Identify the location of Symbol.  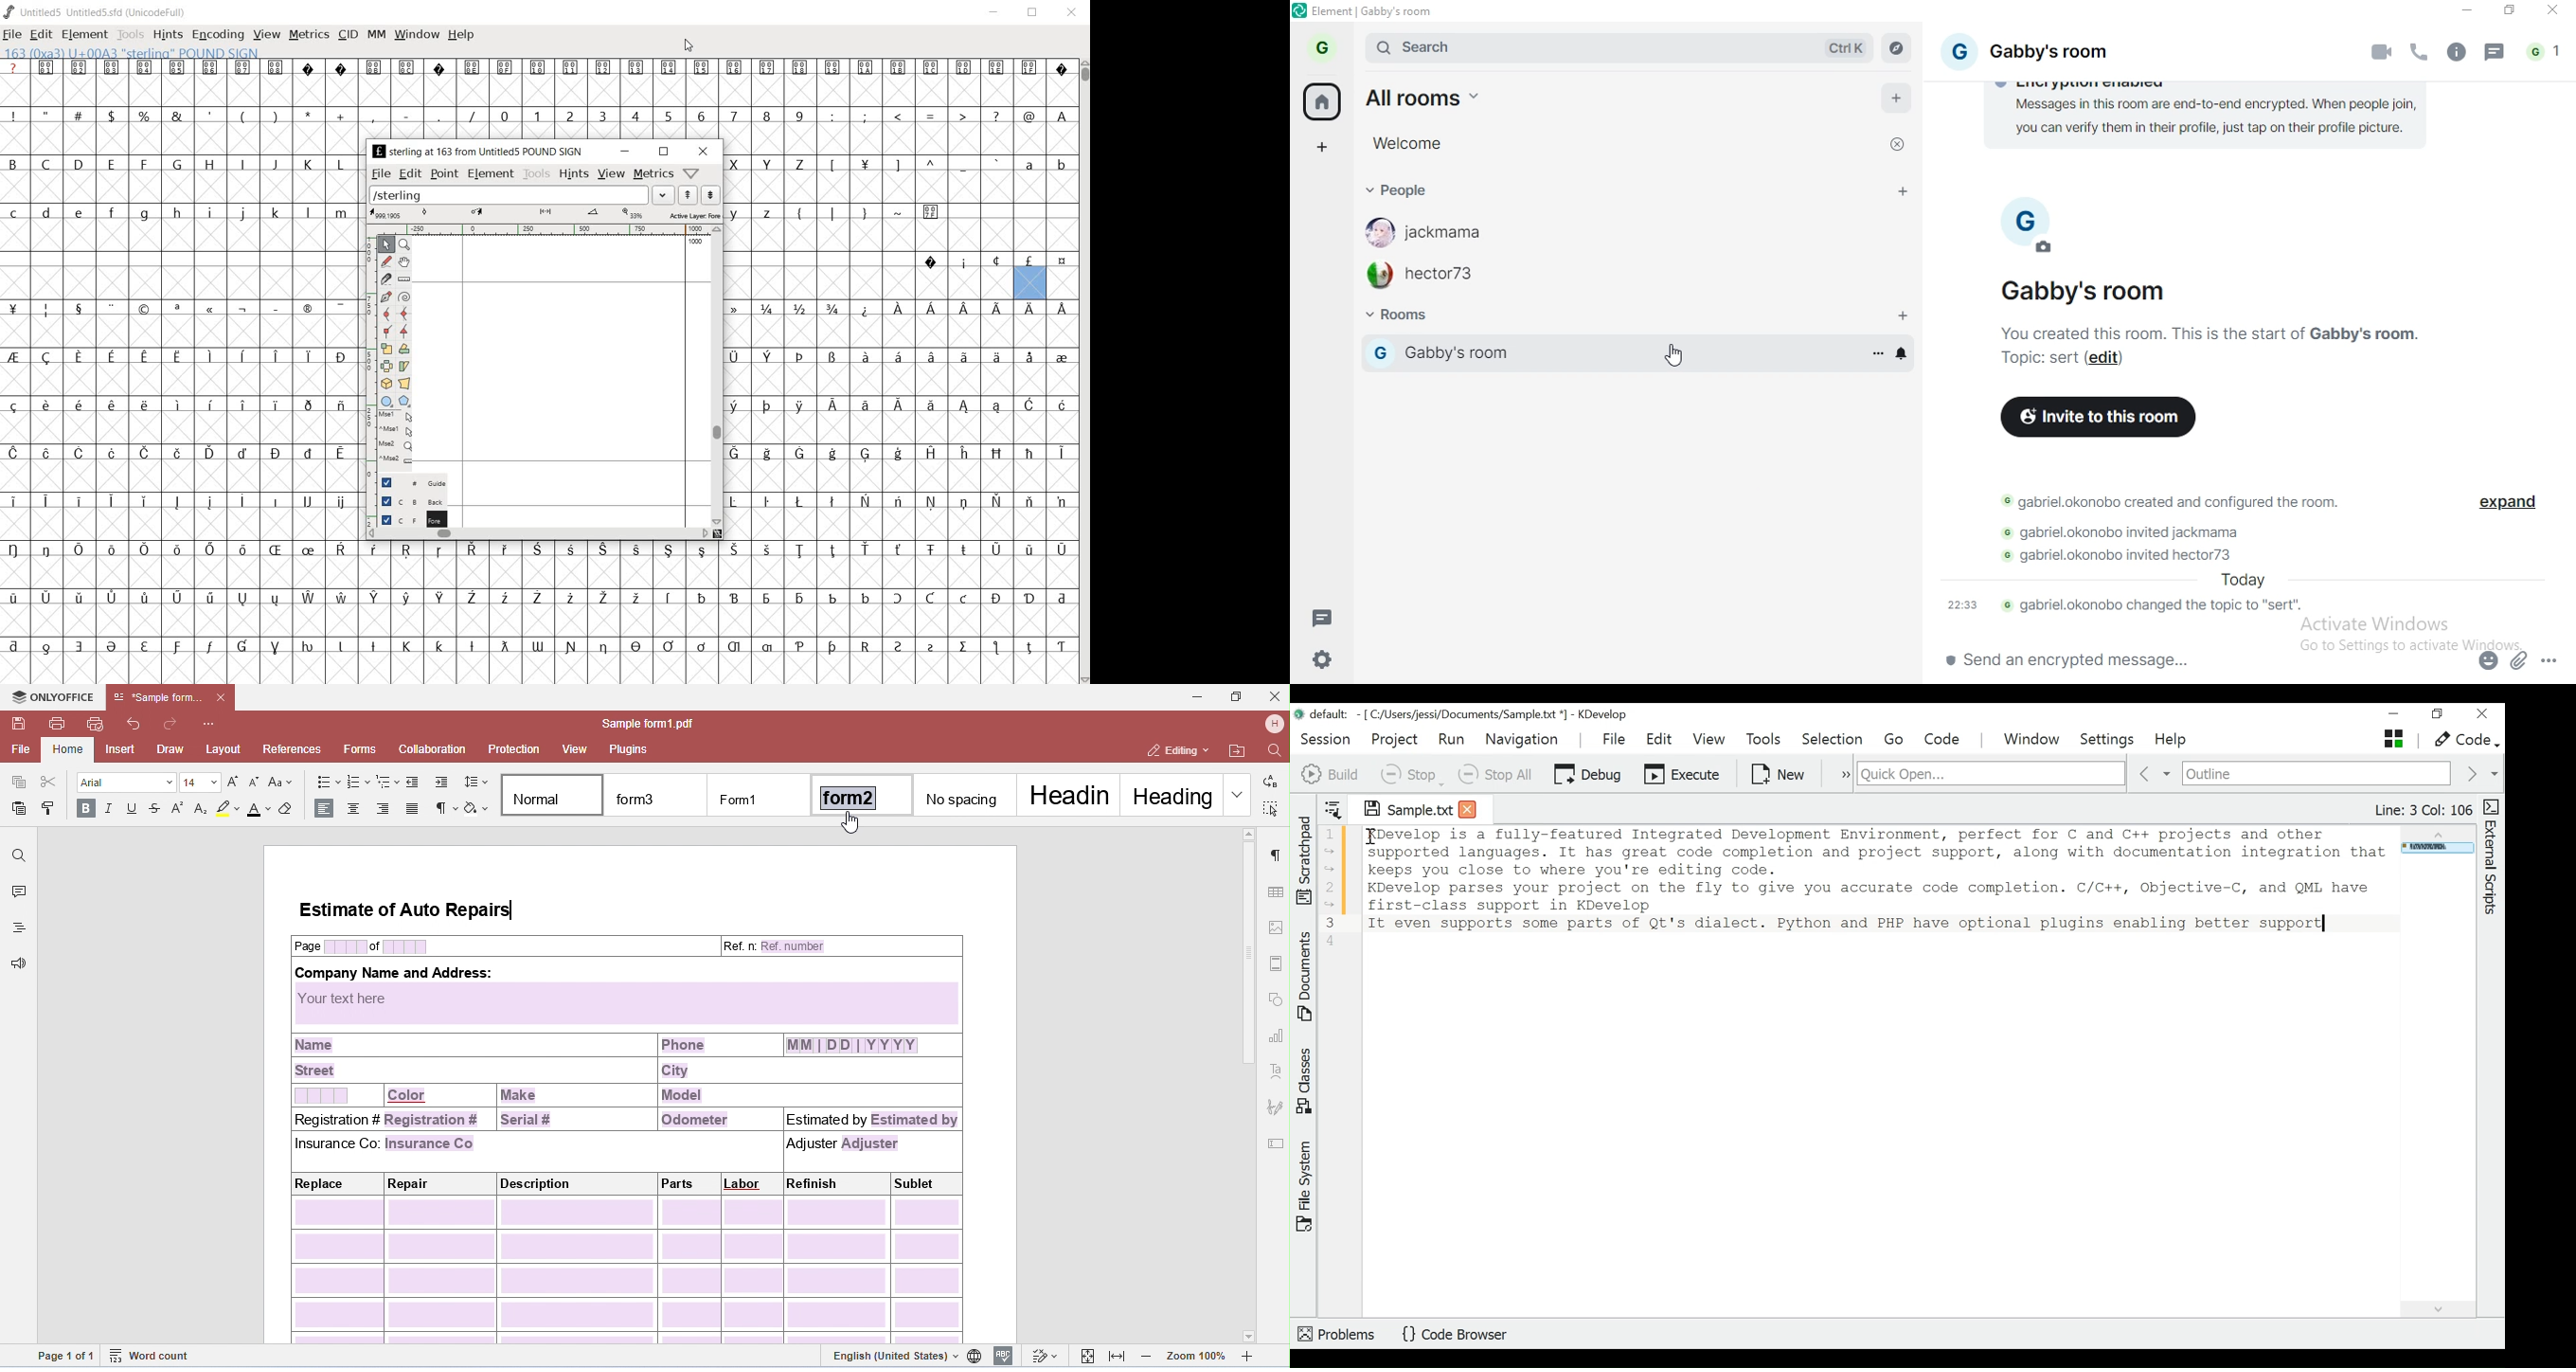
(669, 551).